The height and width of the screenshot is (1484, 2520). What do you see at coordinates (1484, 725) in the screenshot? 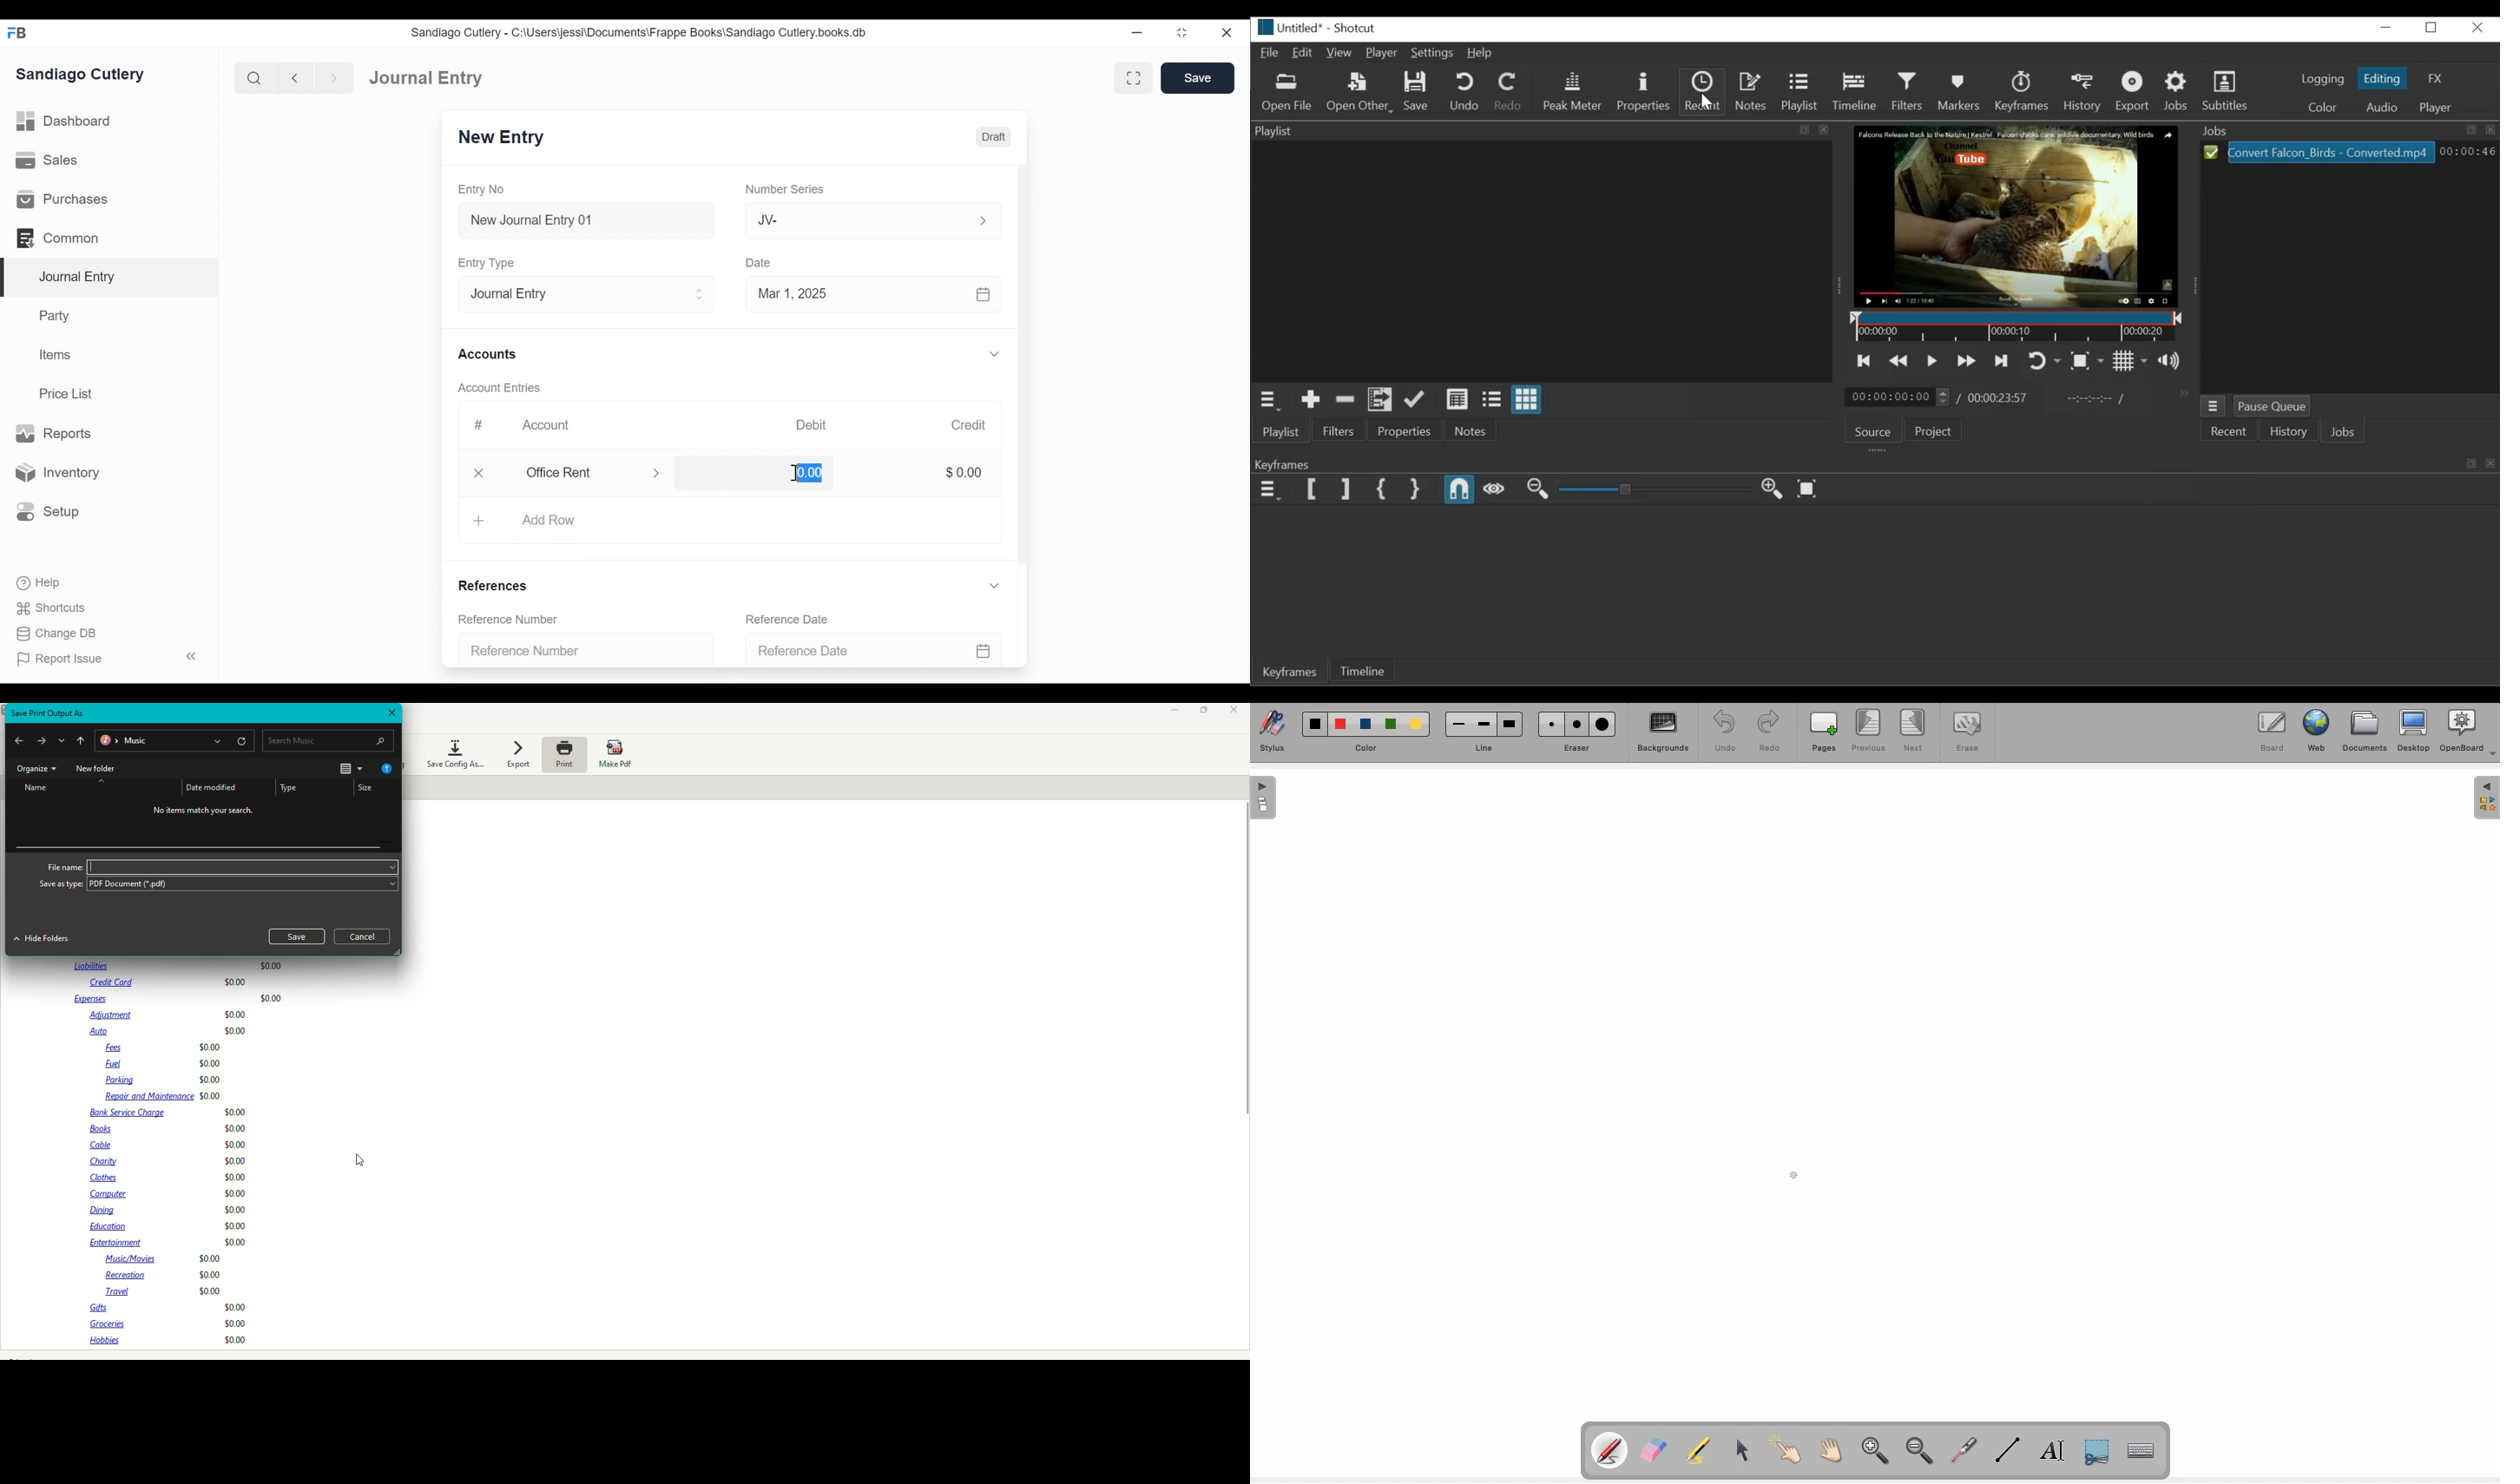
I see `Medium` at bounding box center [1484, 725].